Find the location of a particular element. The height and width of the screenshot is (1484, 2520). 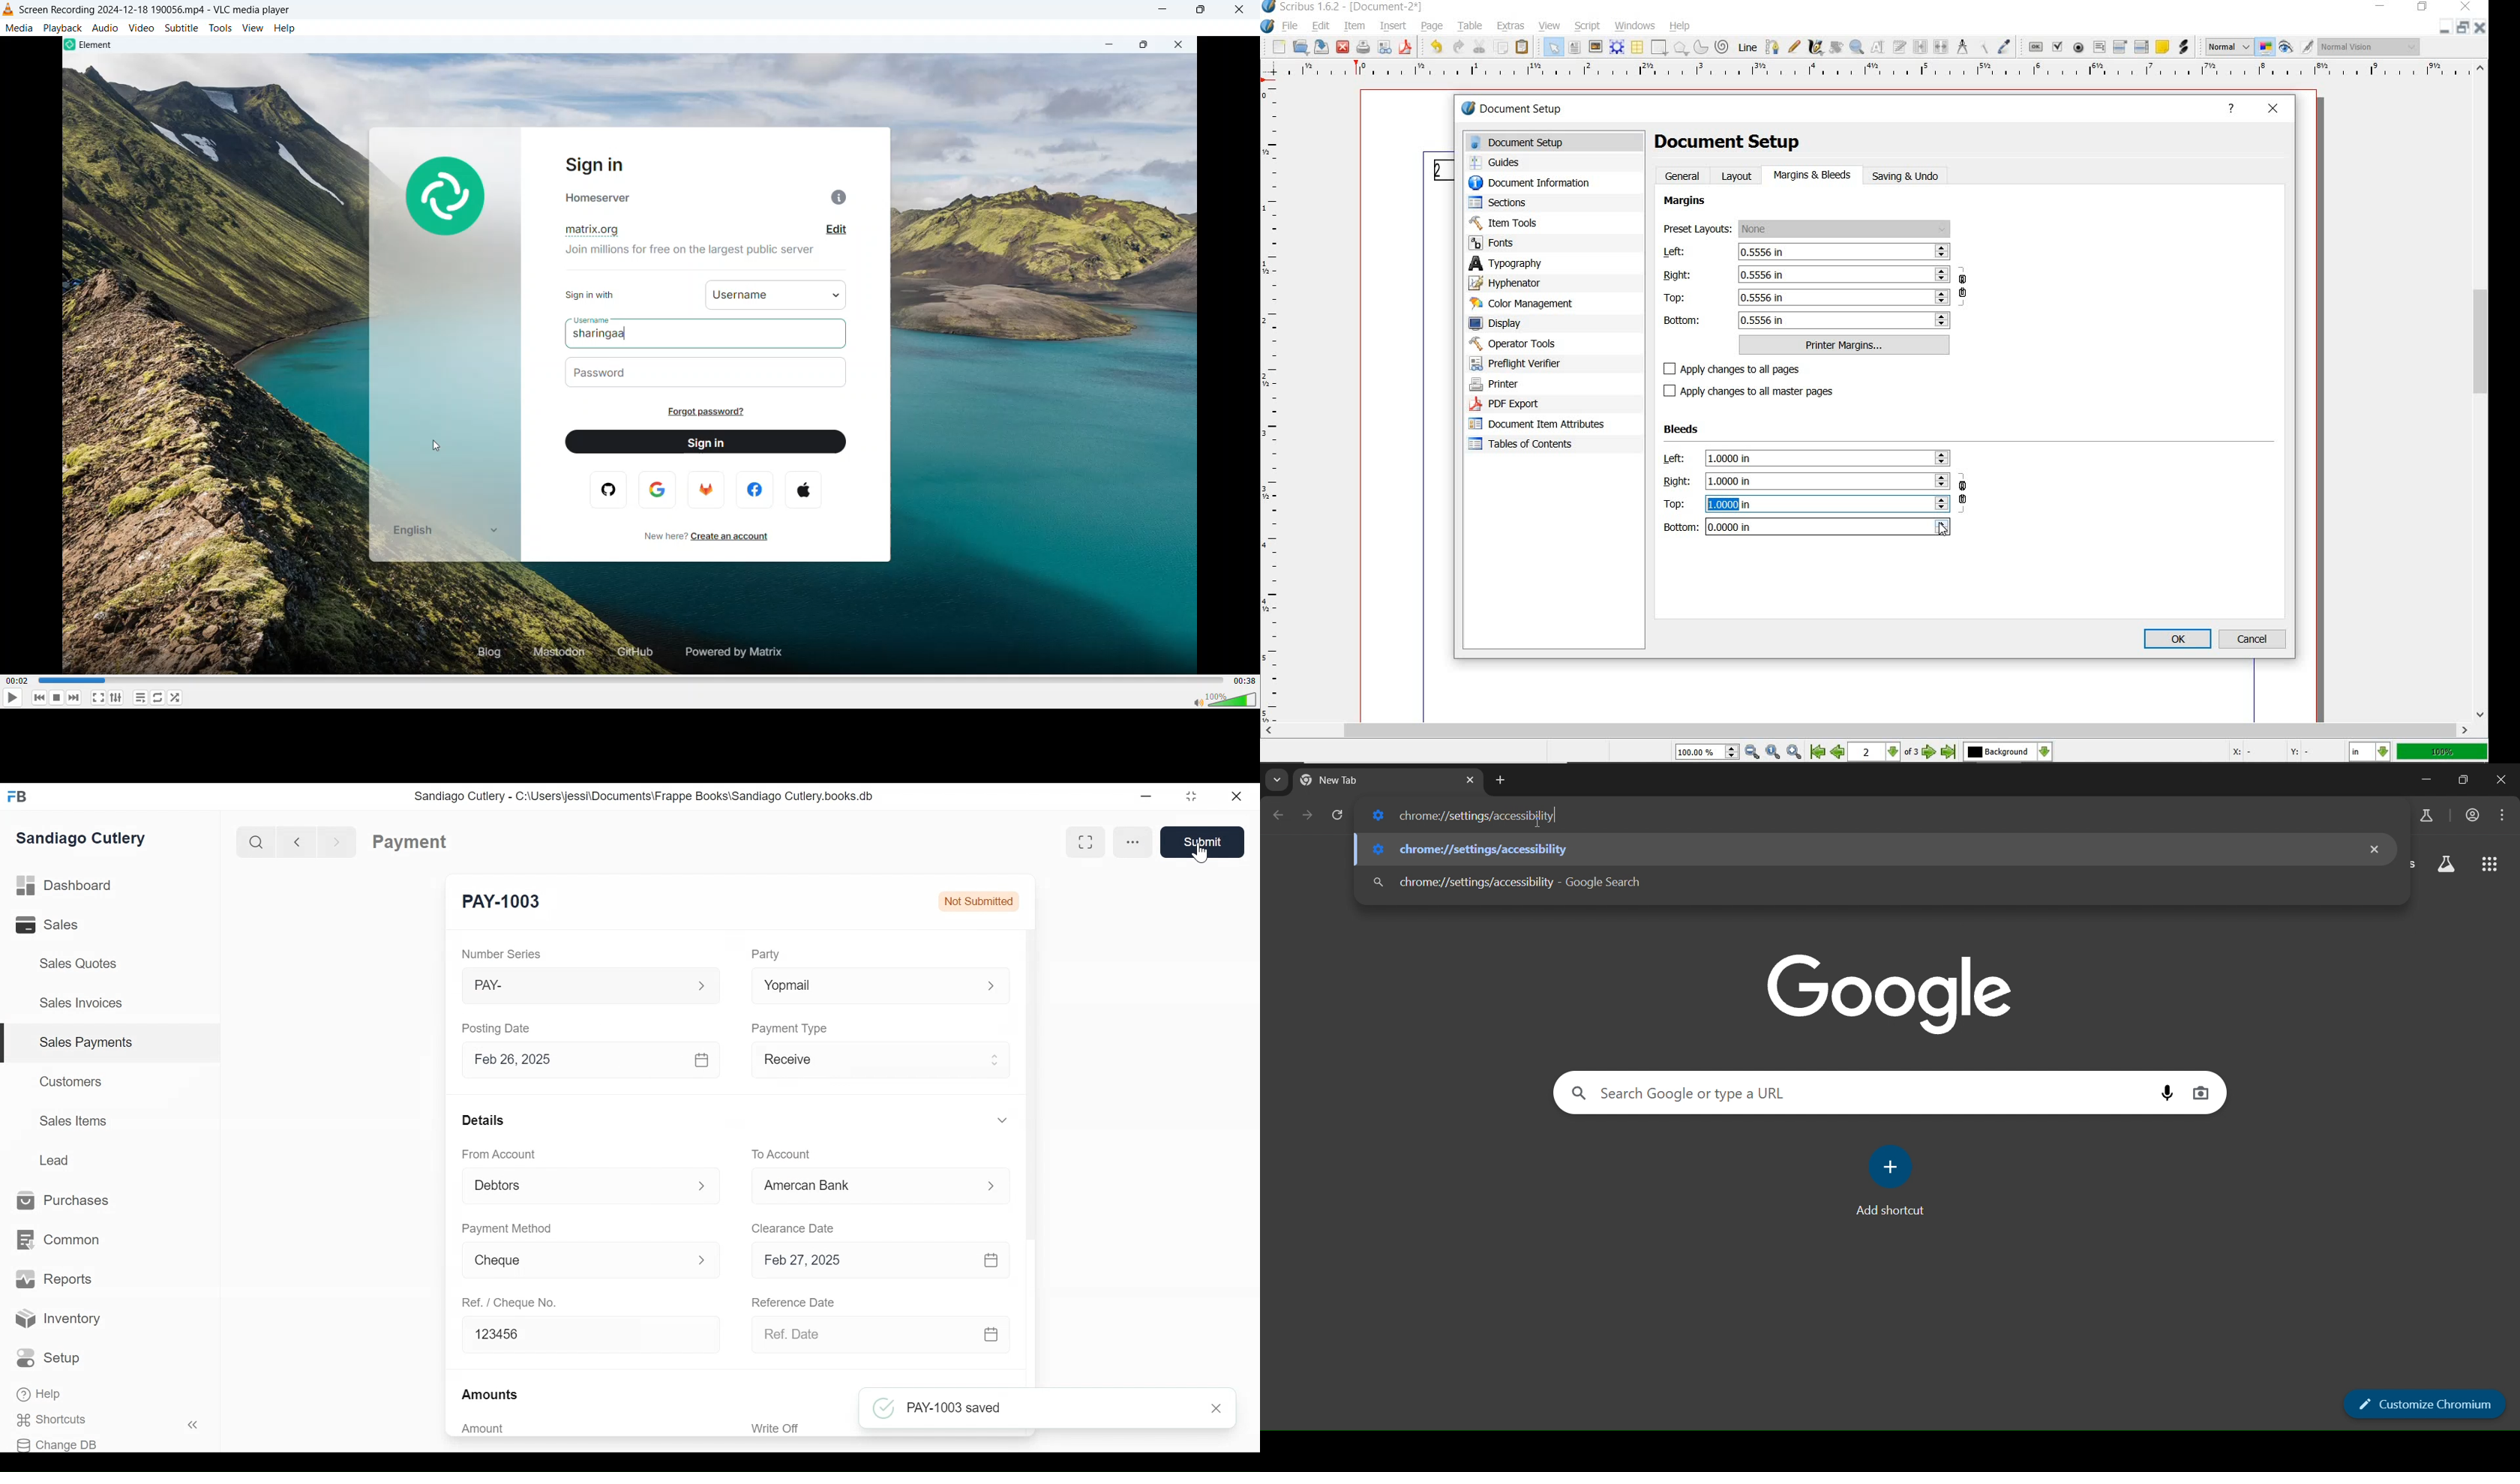

minimize is located at coordinates (2378, 7).